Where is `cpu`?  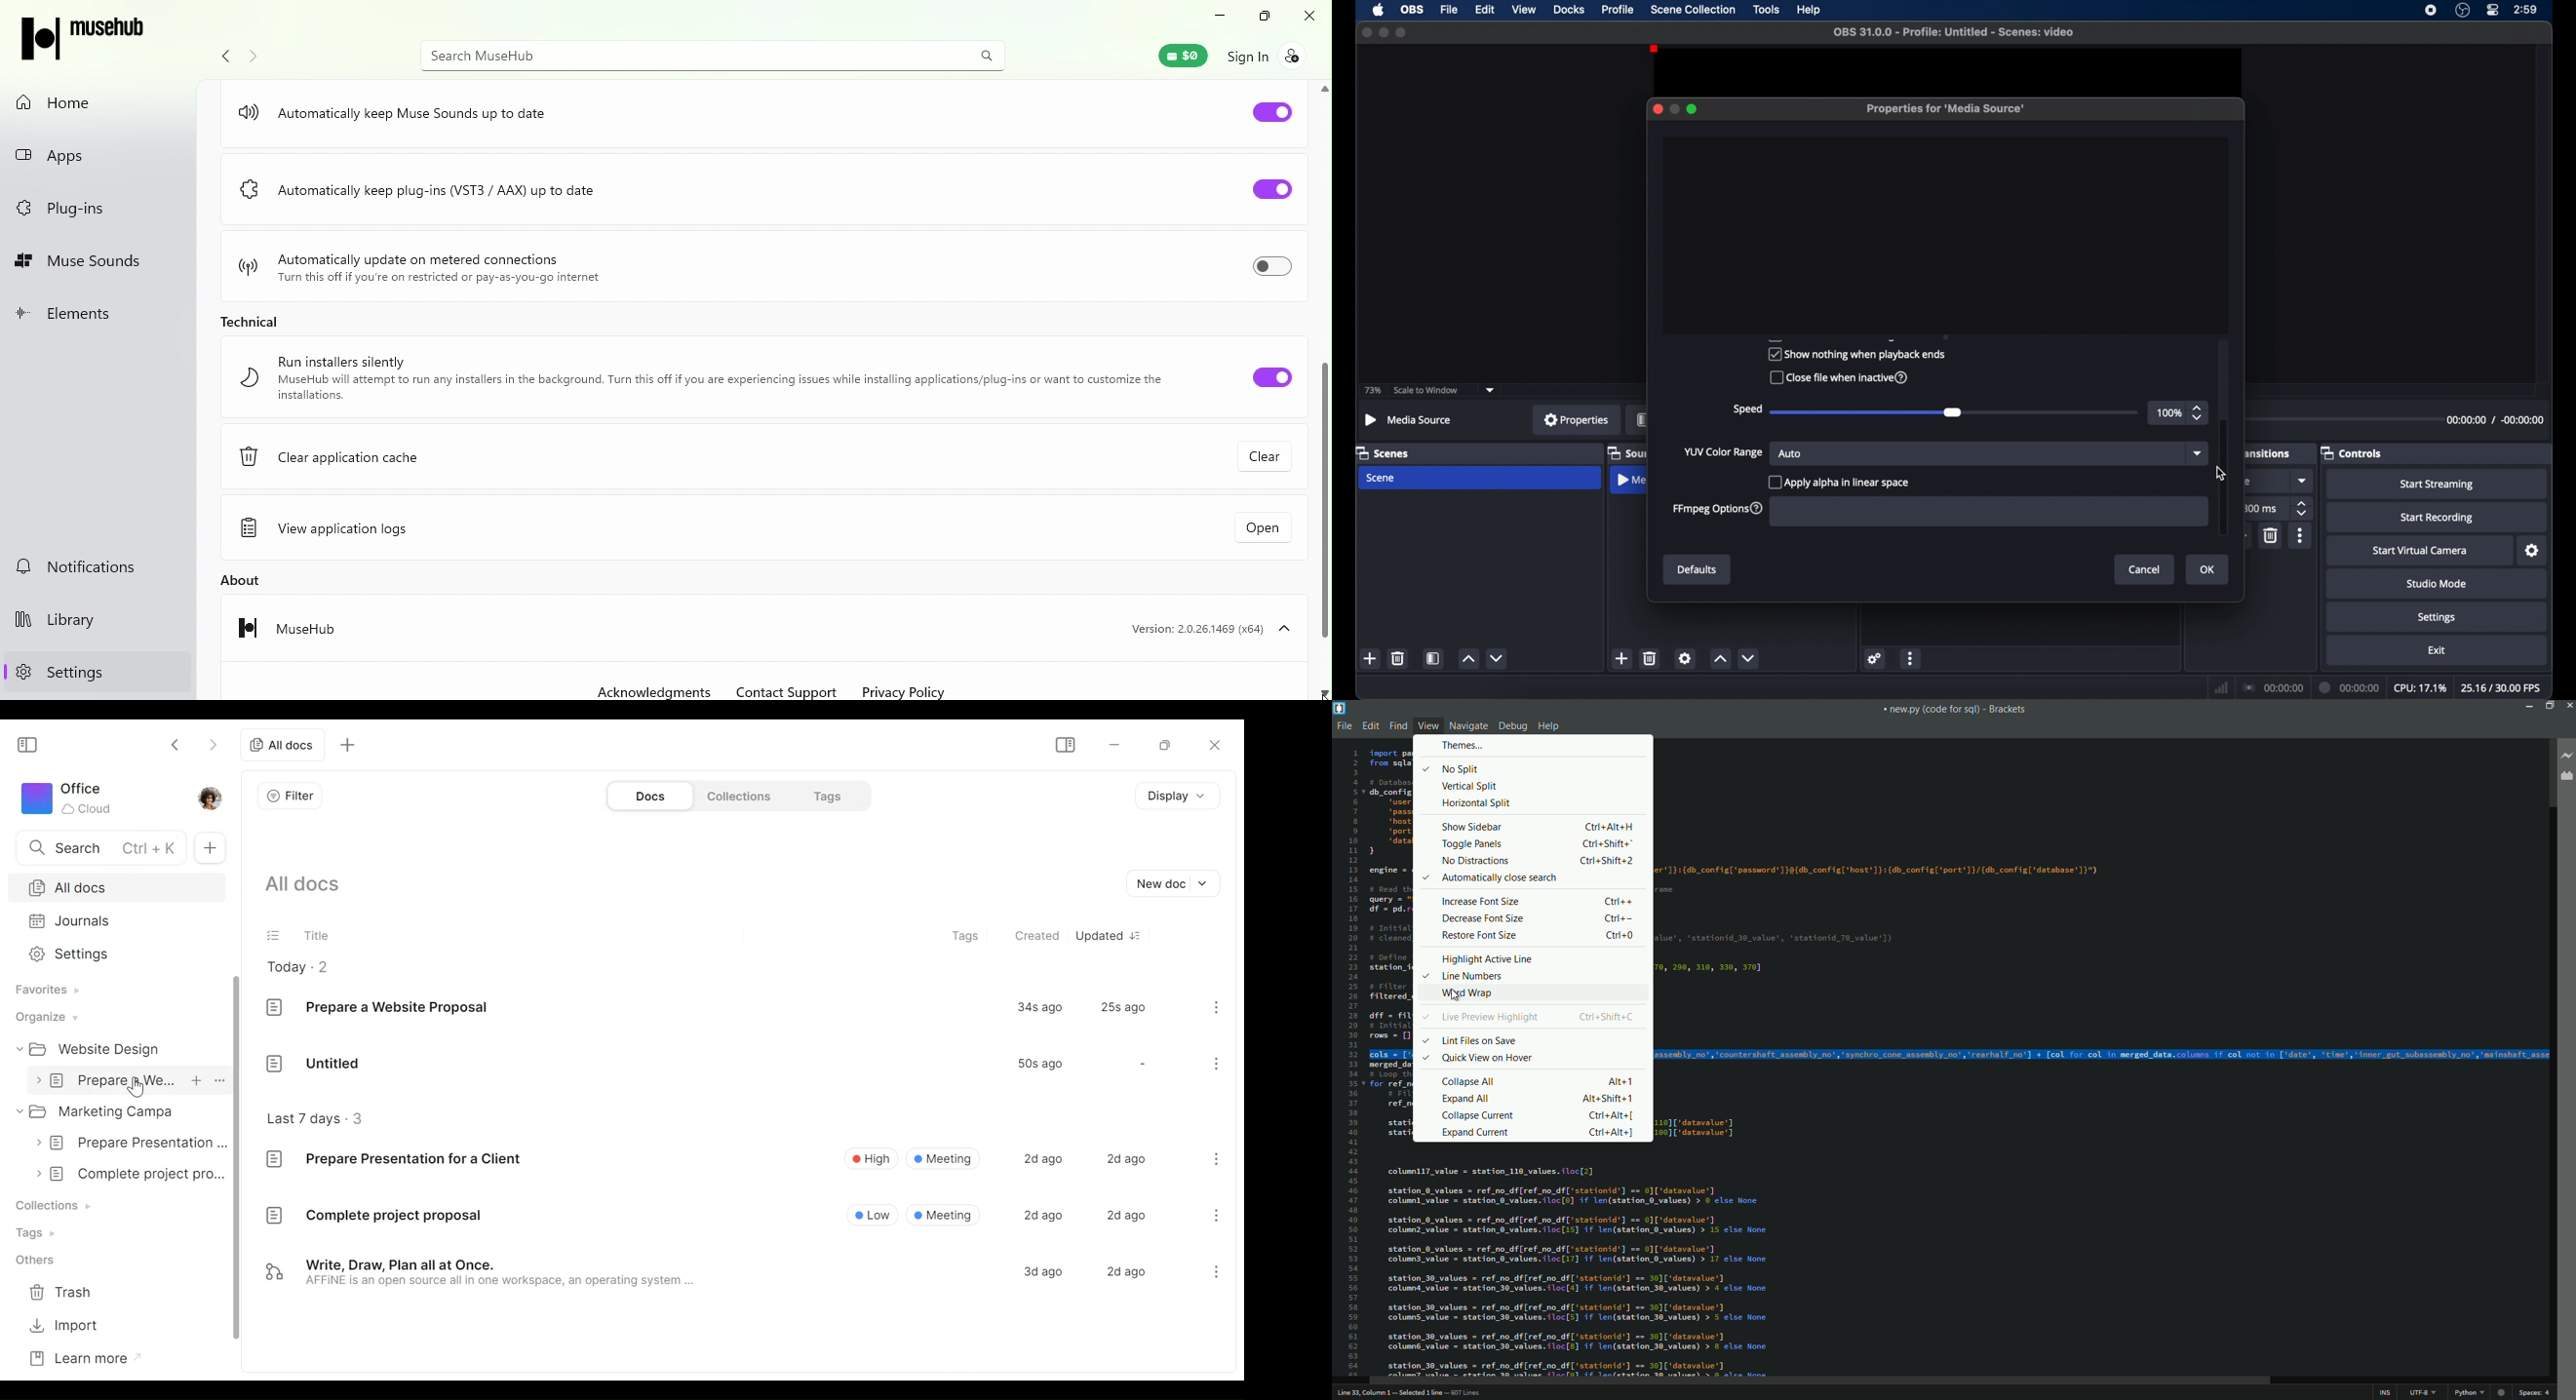
cpu is located at coordinates (2421, 688).